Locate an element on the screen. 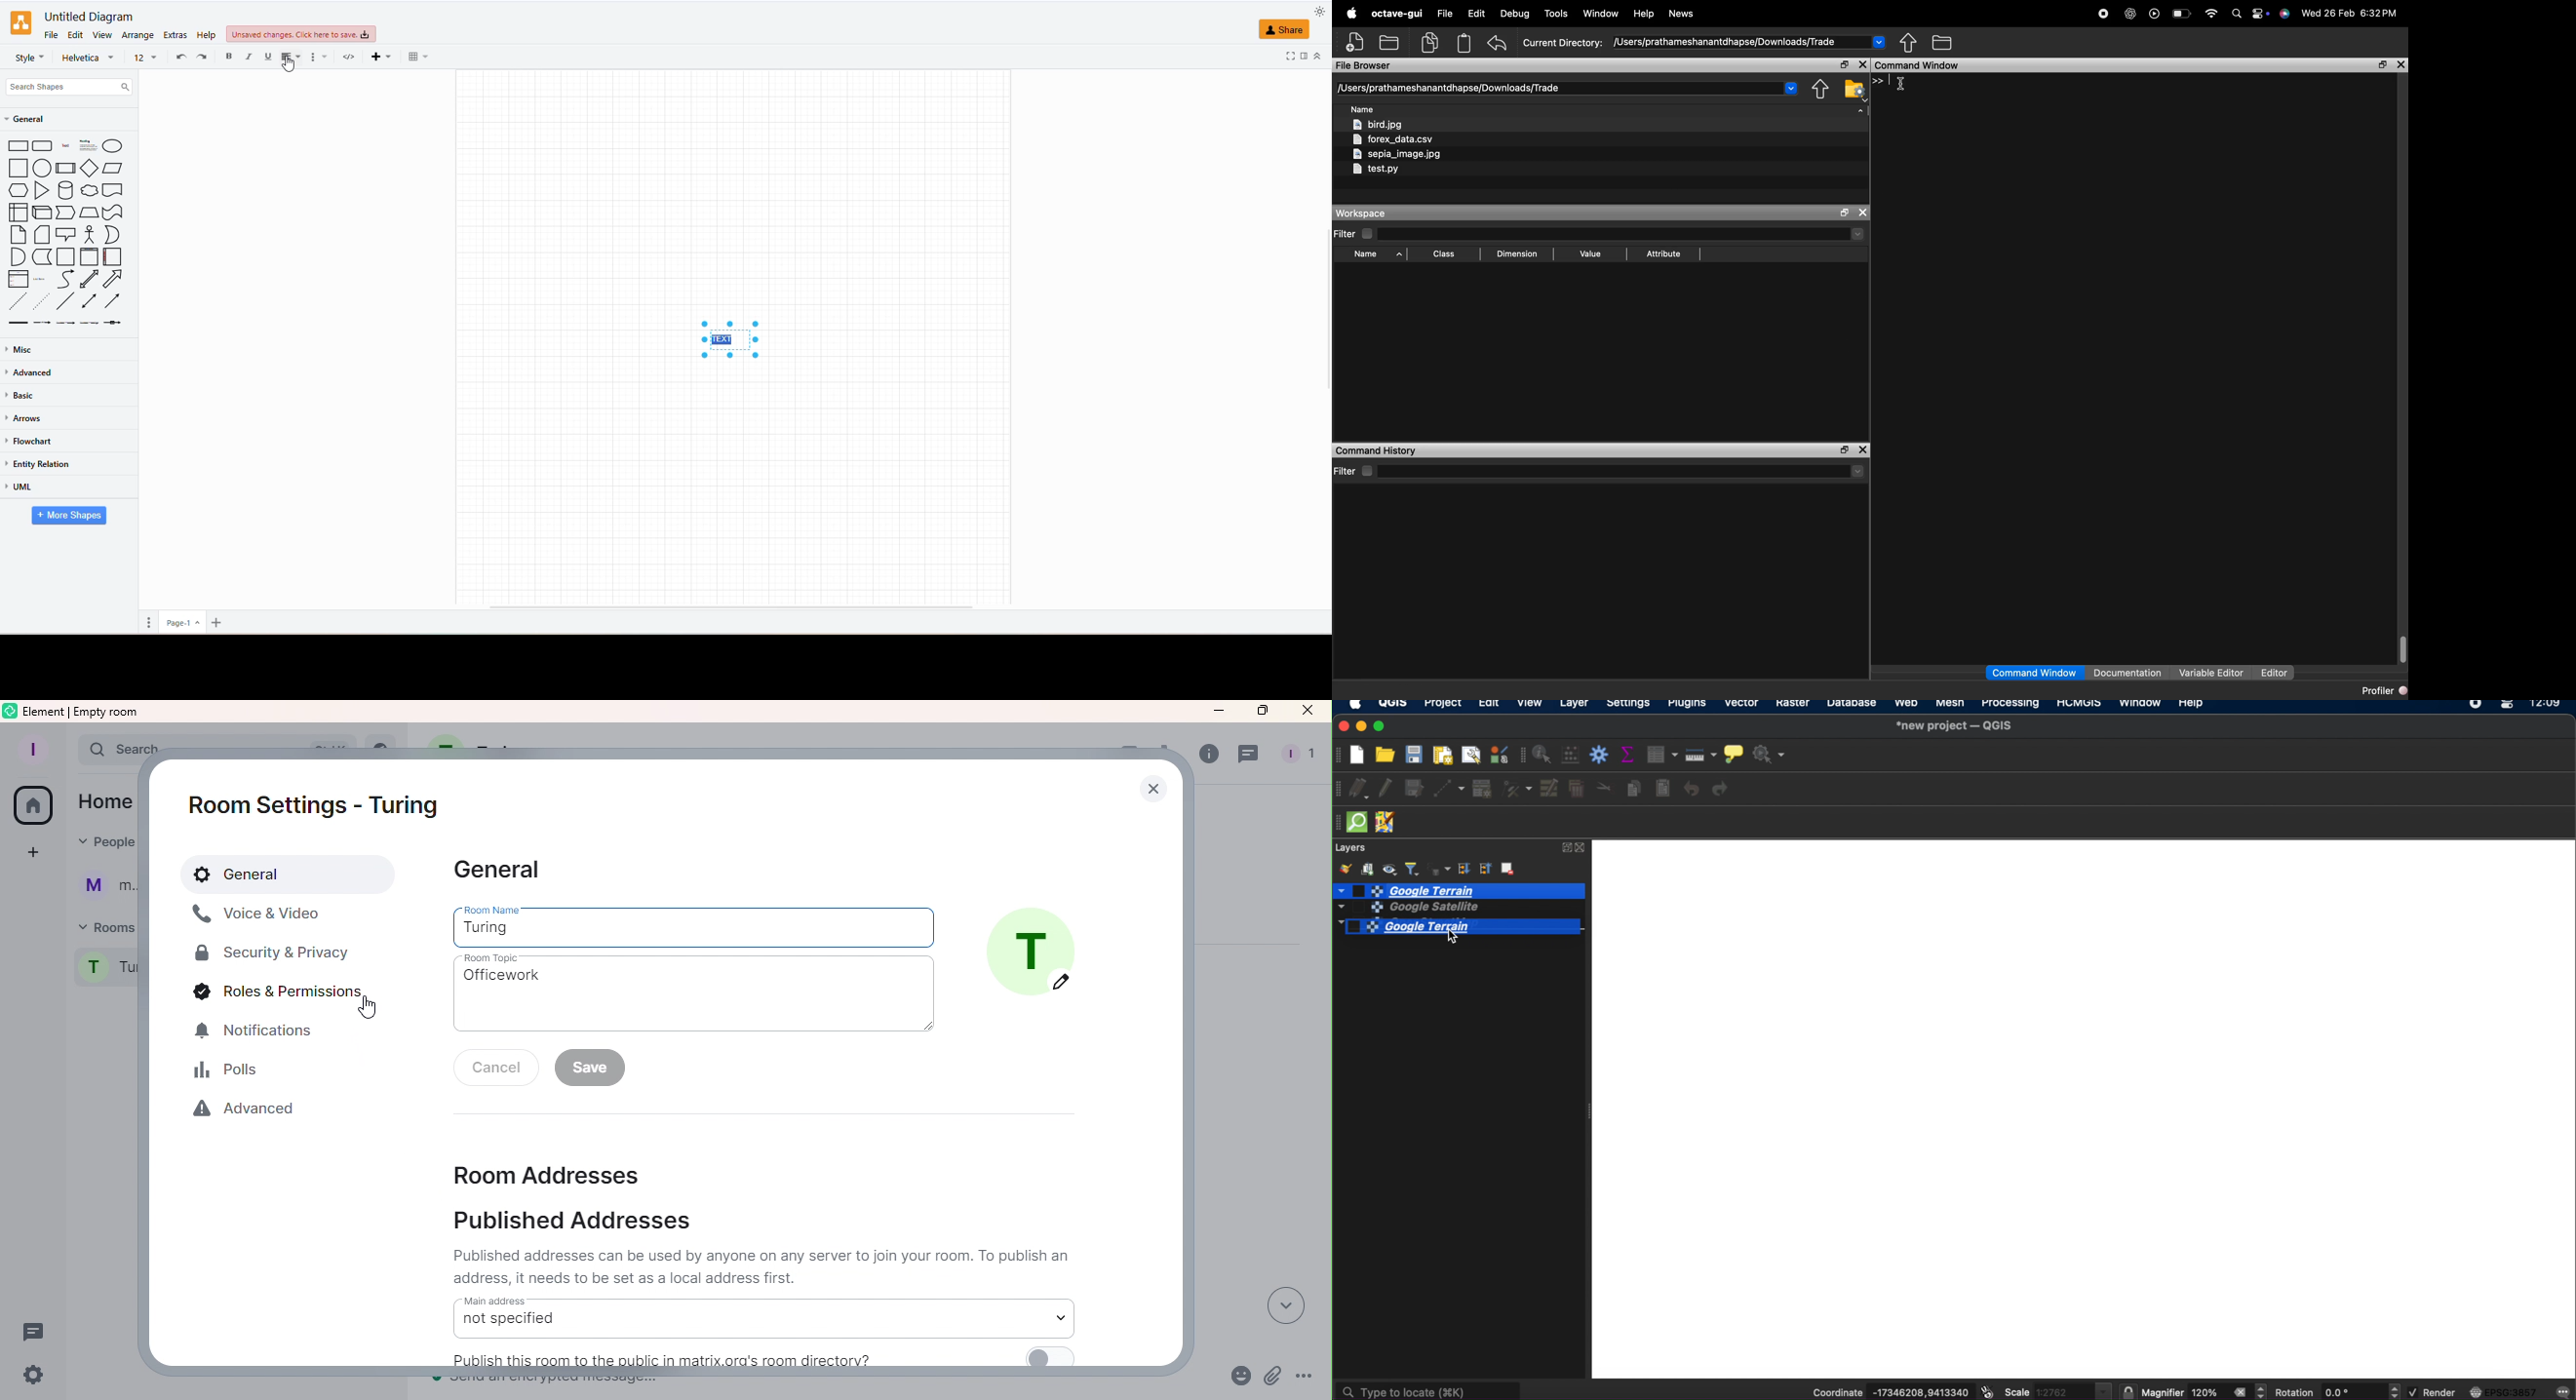 The image size is (2576, 1400). show map tips is located at coordinates (1733, 753).